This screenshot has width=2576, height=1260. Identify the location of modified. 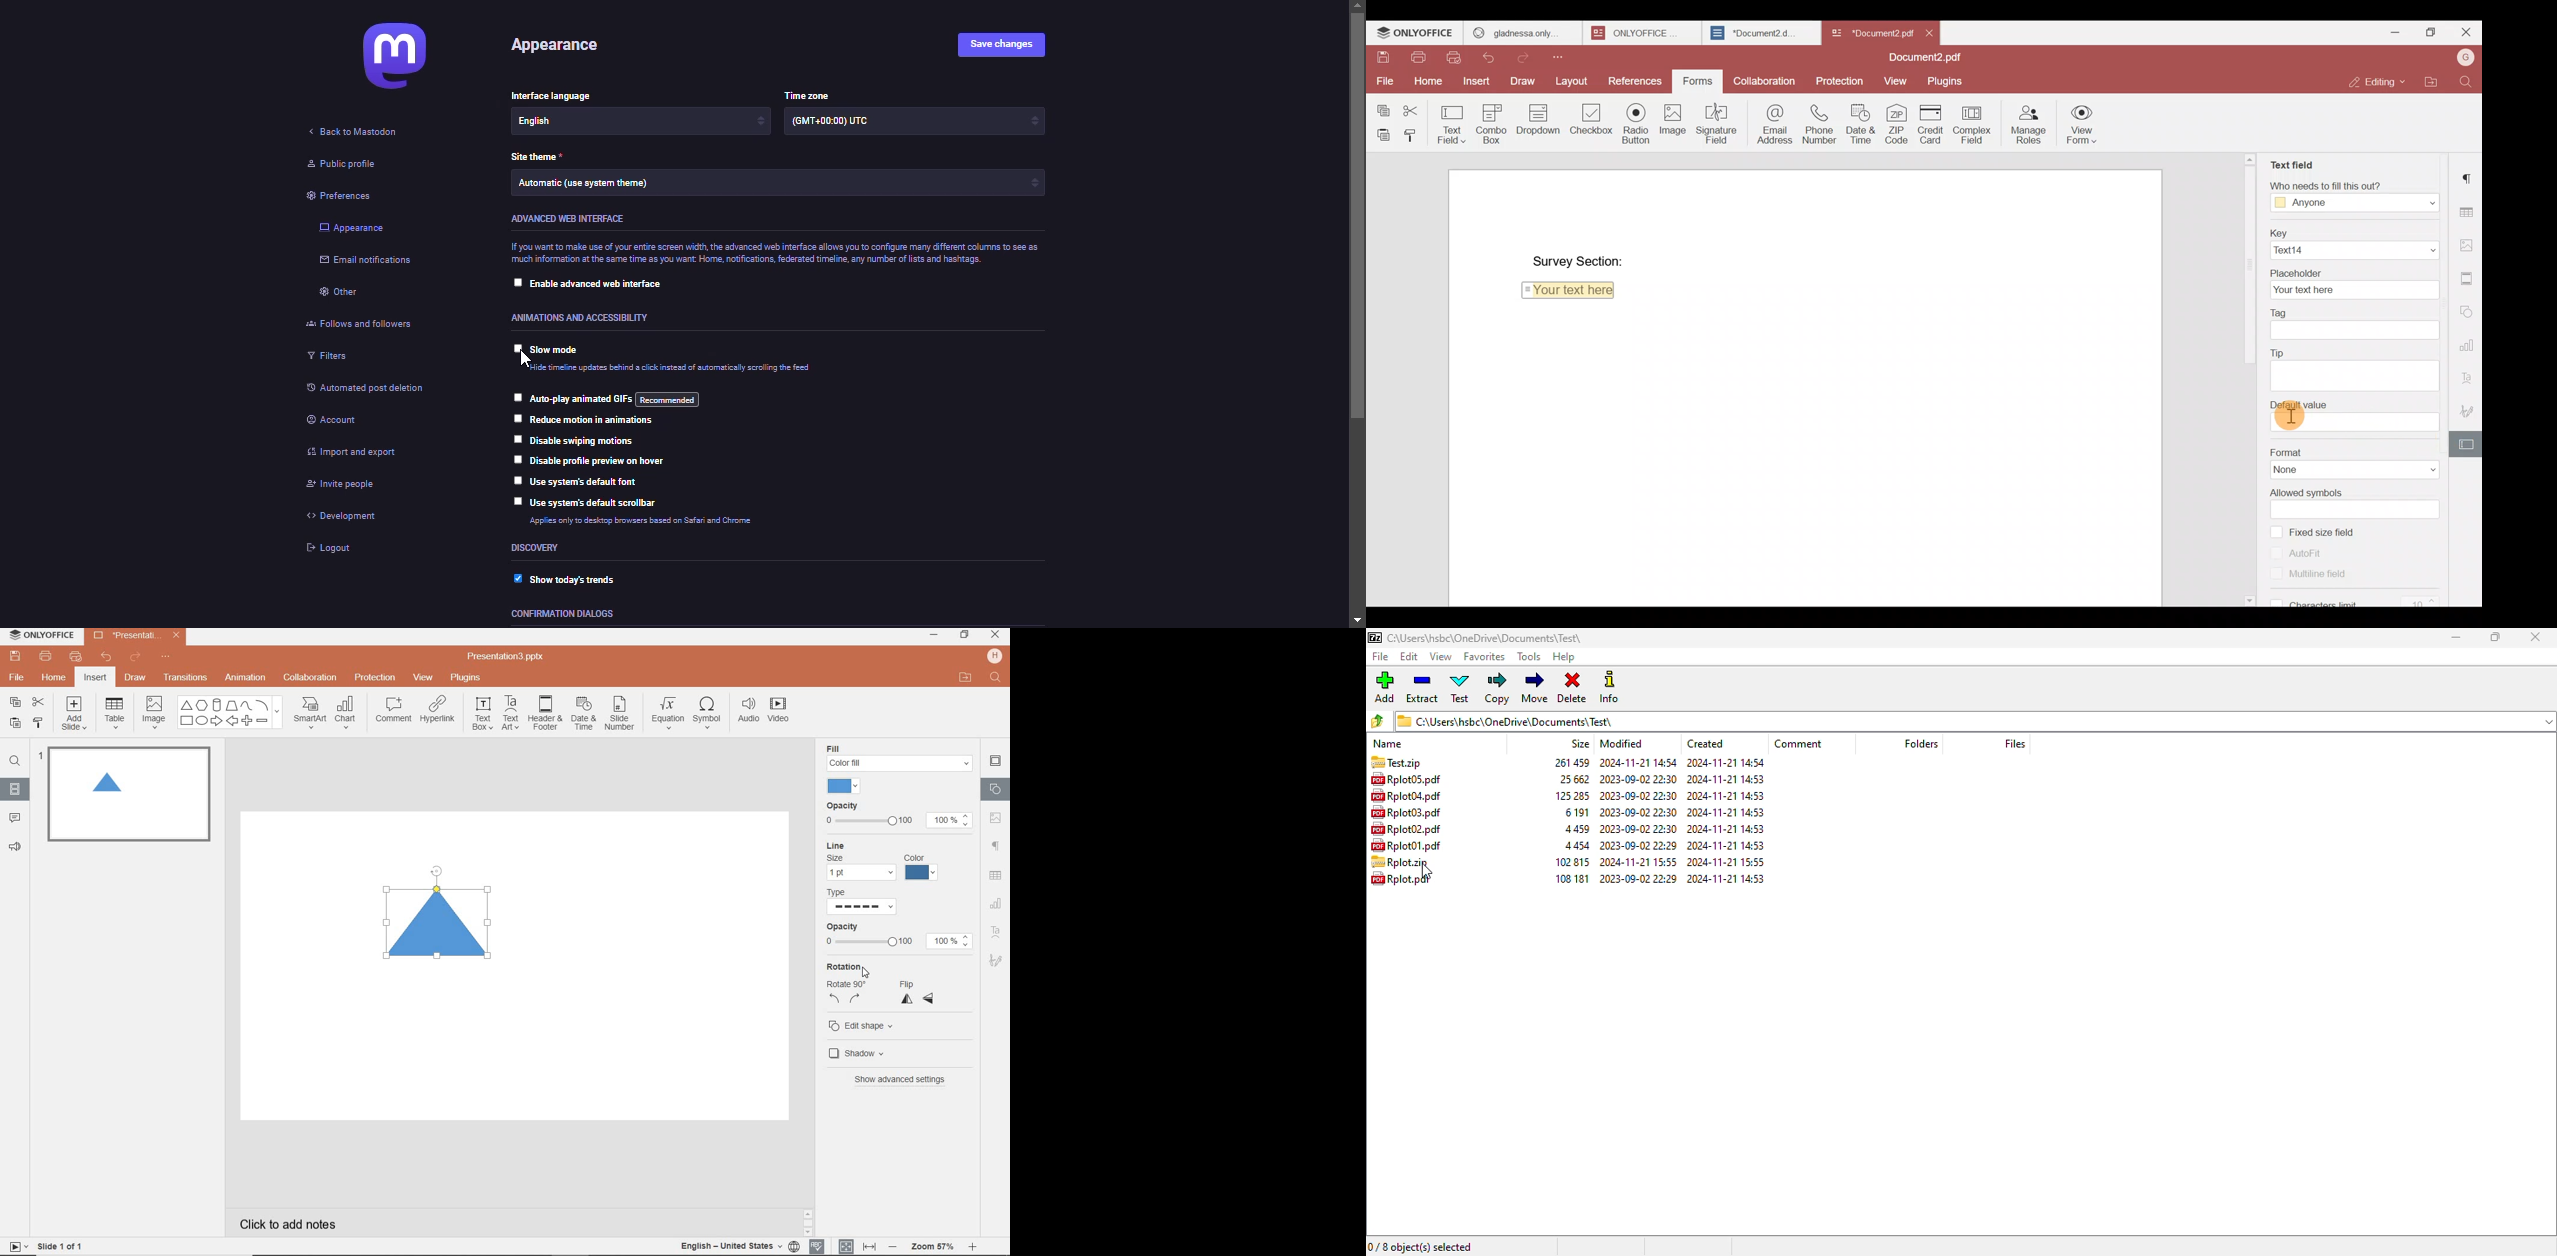
(1621, 744).